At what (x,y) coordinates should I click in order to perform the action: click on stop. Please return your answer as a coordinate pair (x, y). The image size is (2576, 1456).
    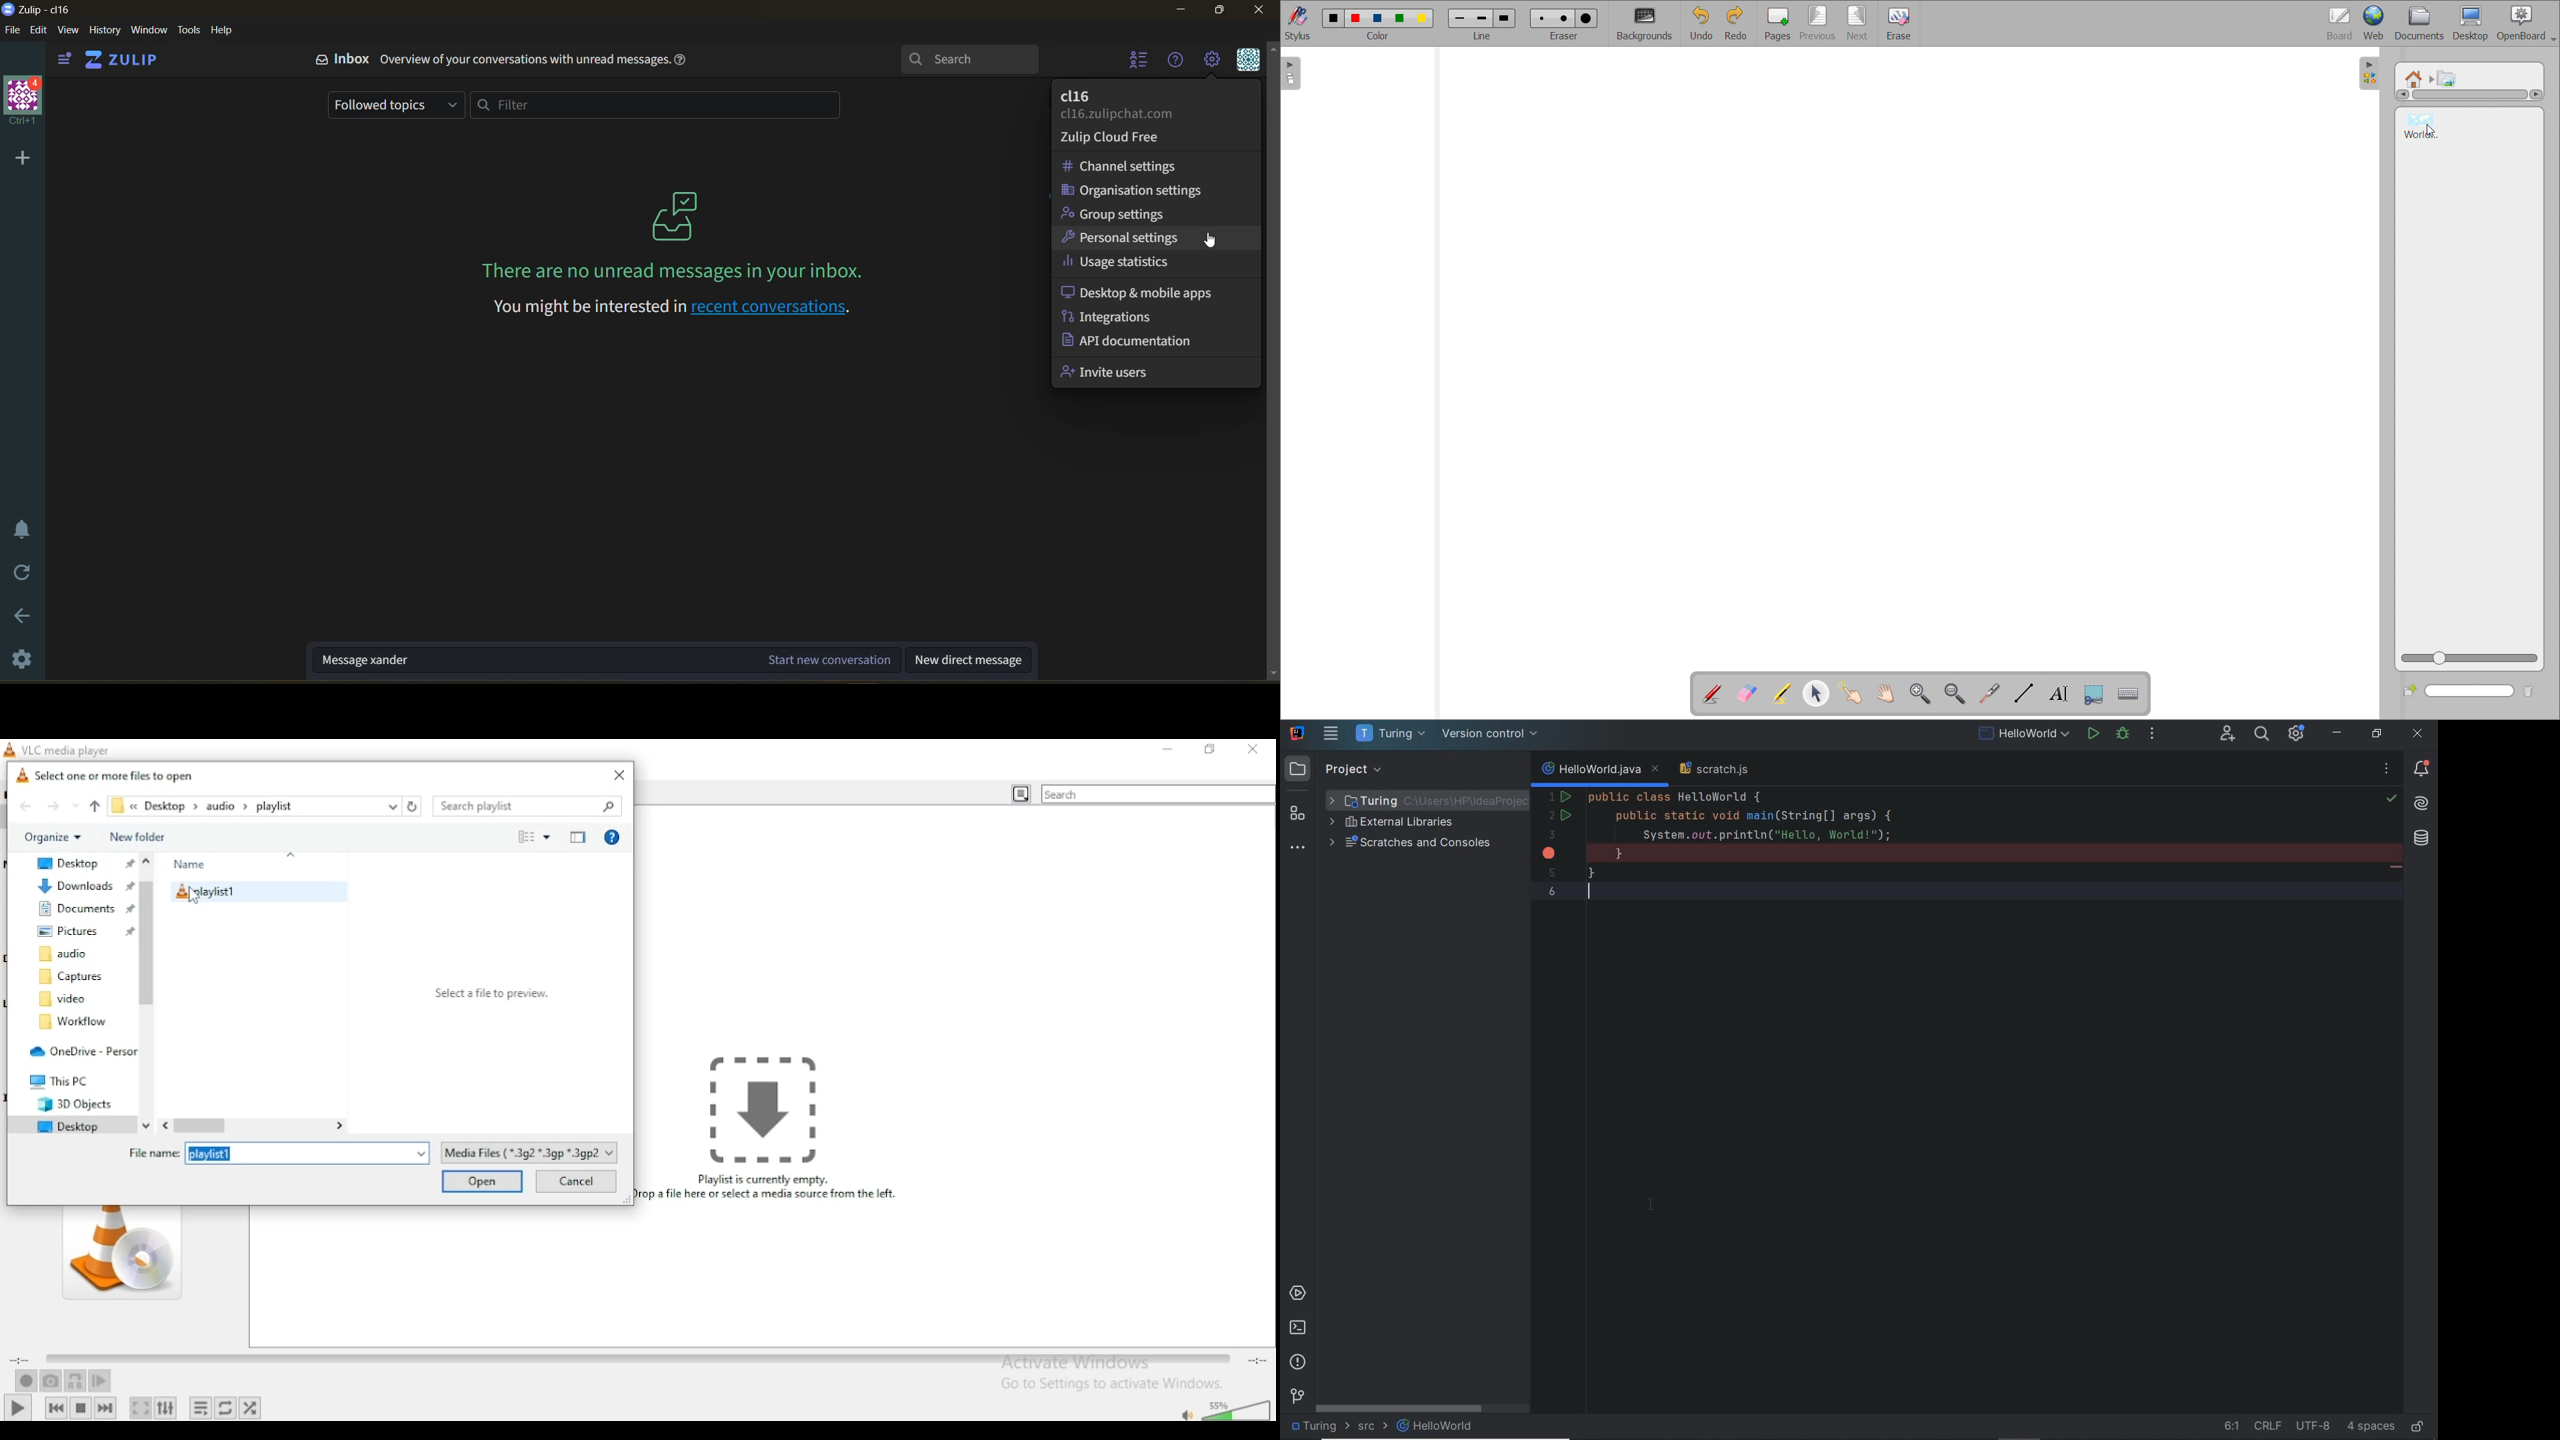
    Looking at the image, I should click on (83, 1409).